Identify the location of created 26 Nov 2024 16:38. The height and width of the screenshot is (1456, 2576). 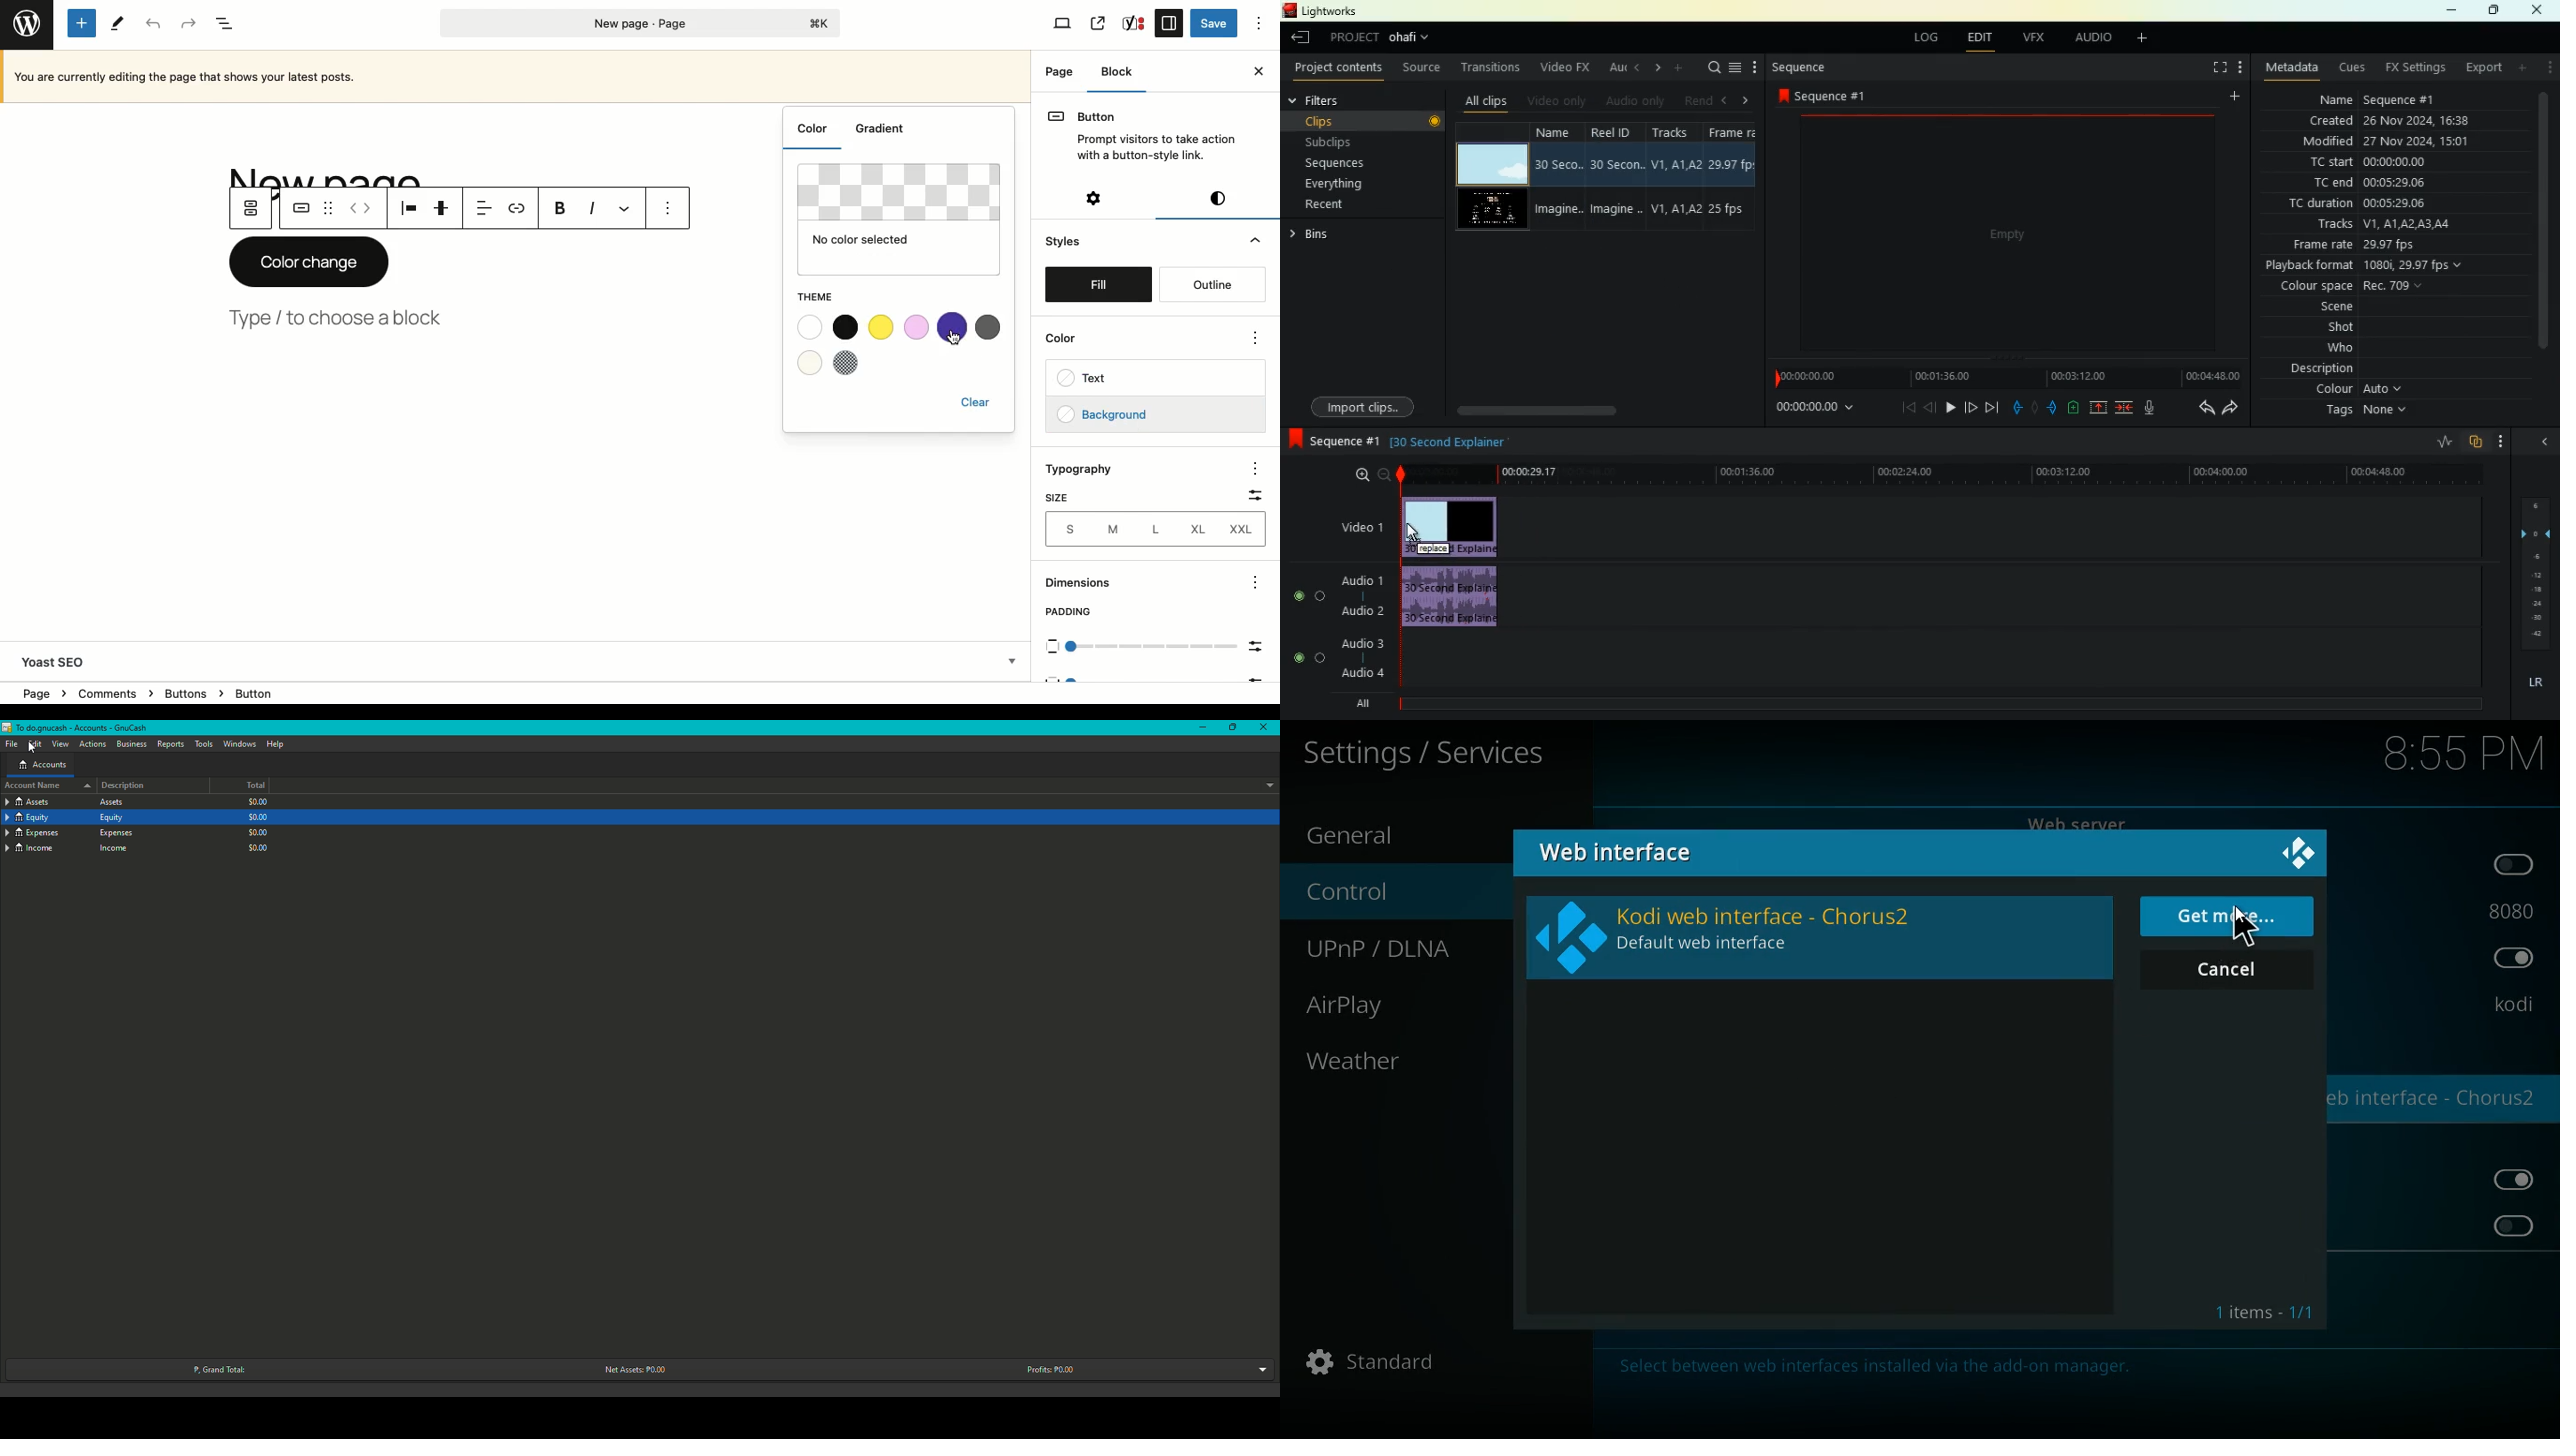
(2398, 119).